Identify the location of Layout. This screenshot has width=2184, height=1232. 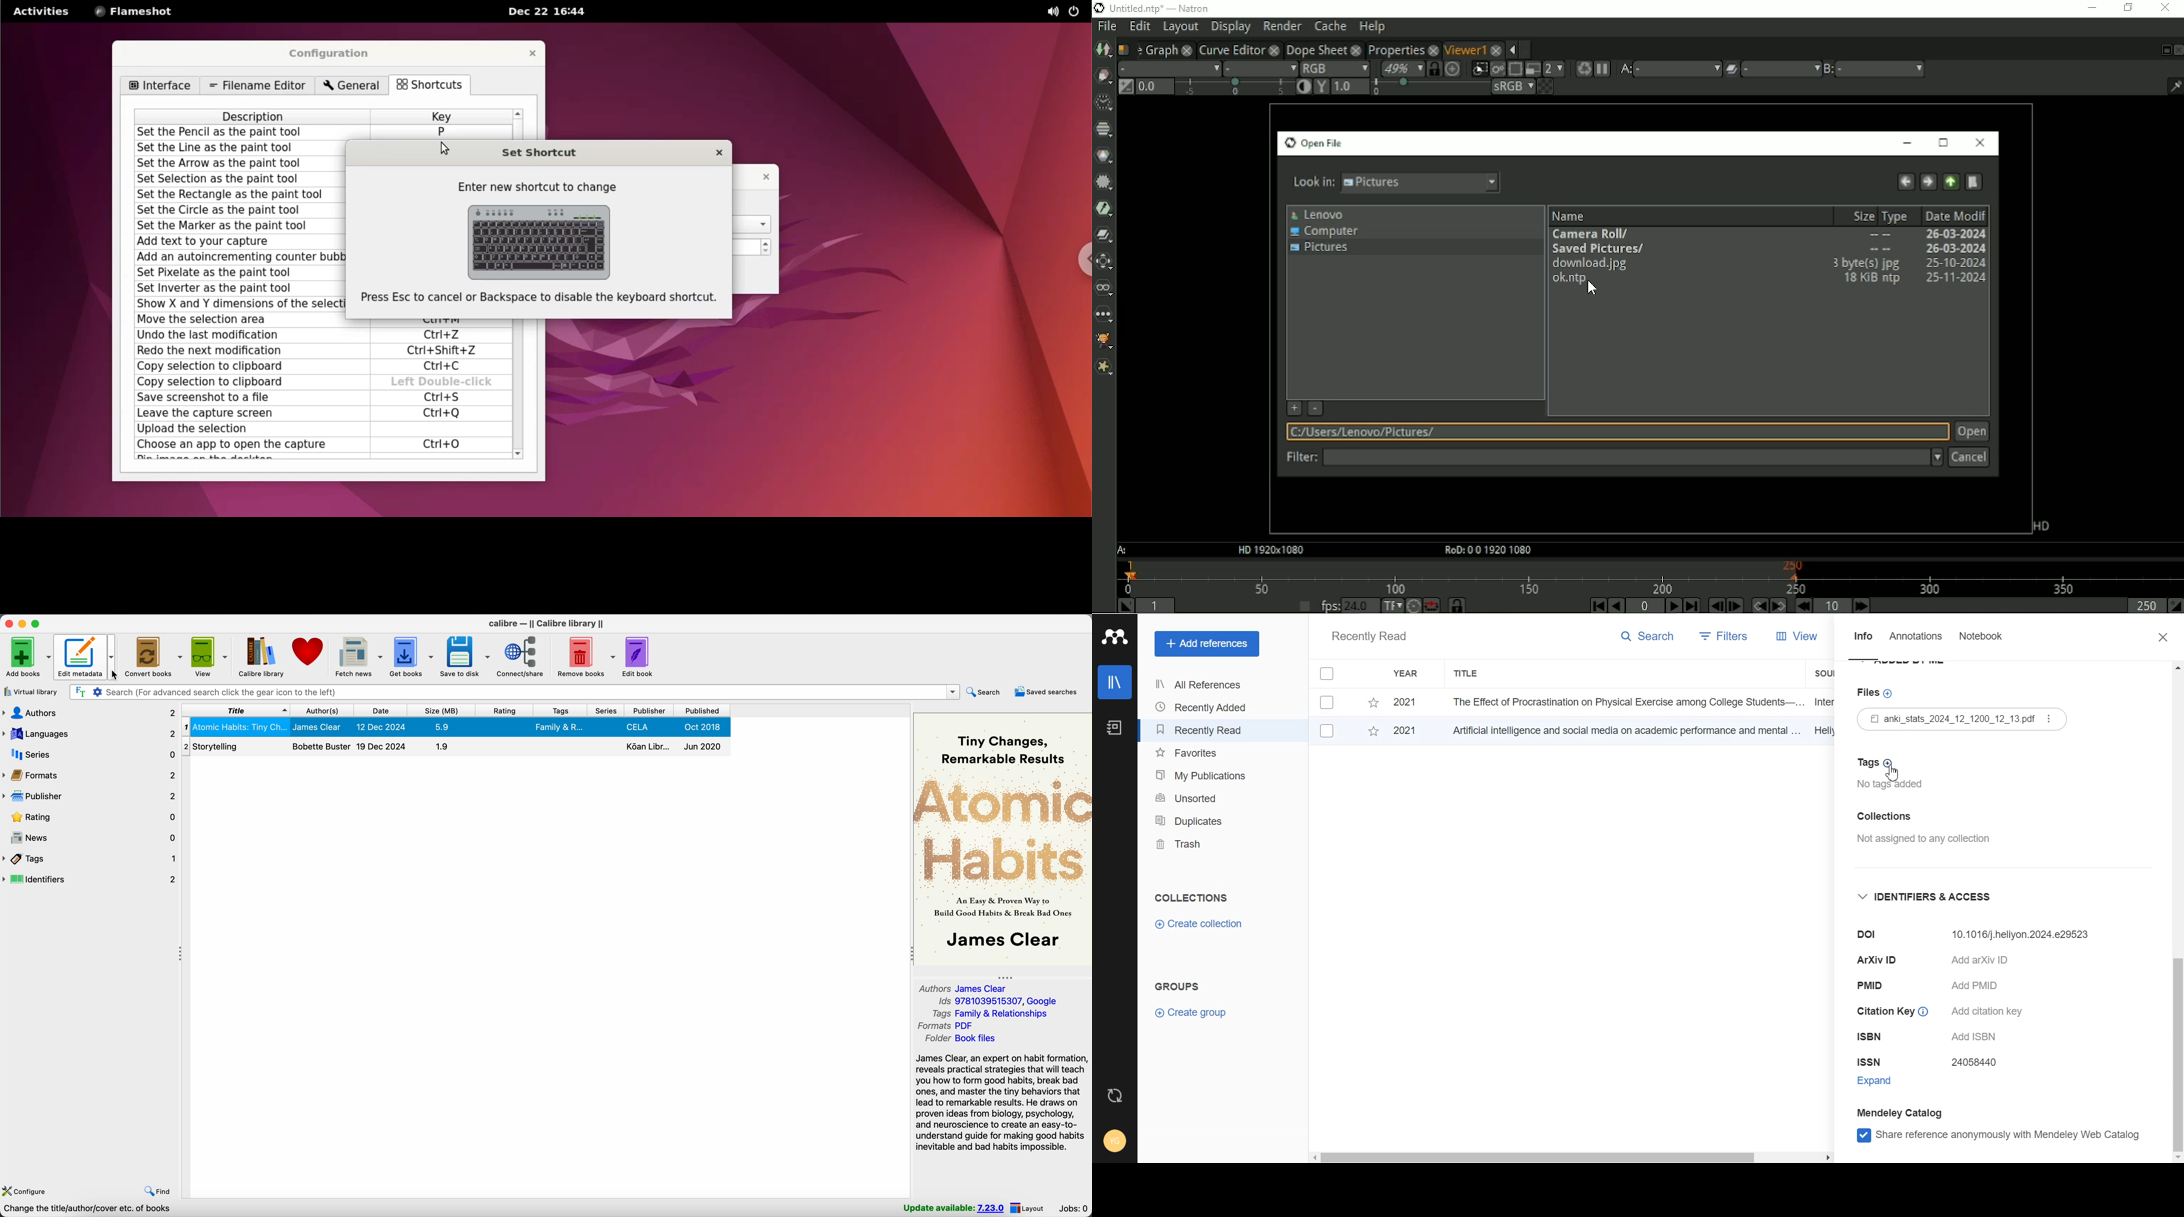
(1180, 27).